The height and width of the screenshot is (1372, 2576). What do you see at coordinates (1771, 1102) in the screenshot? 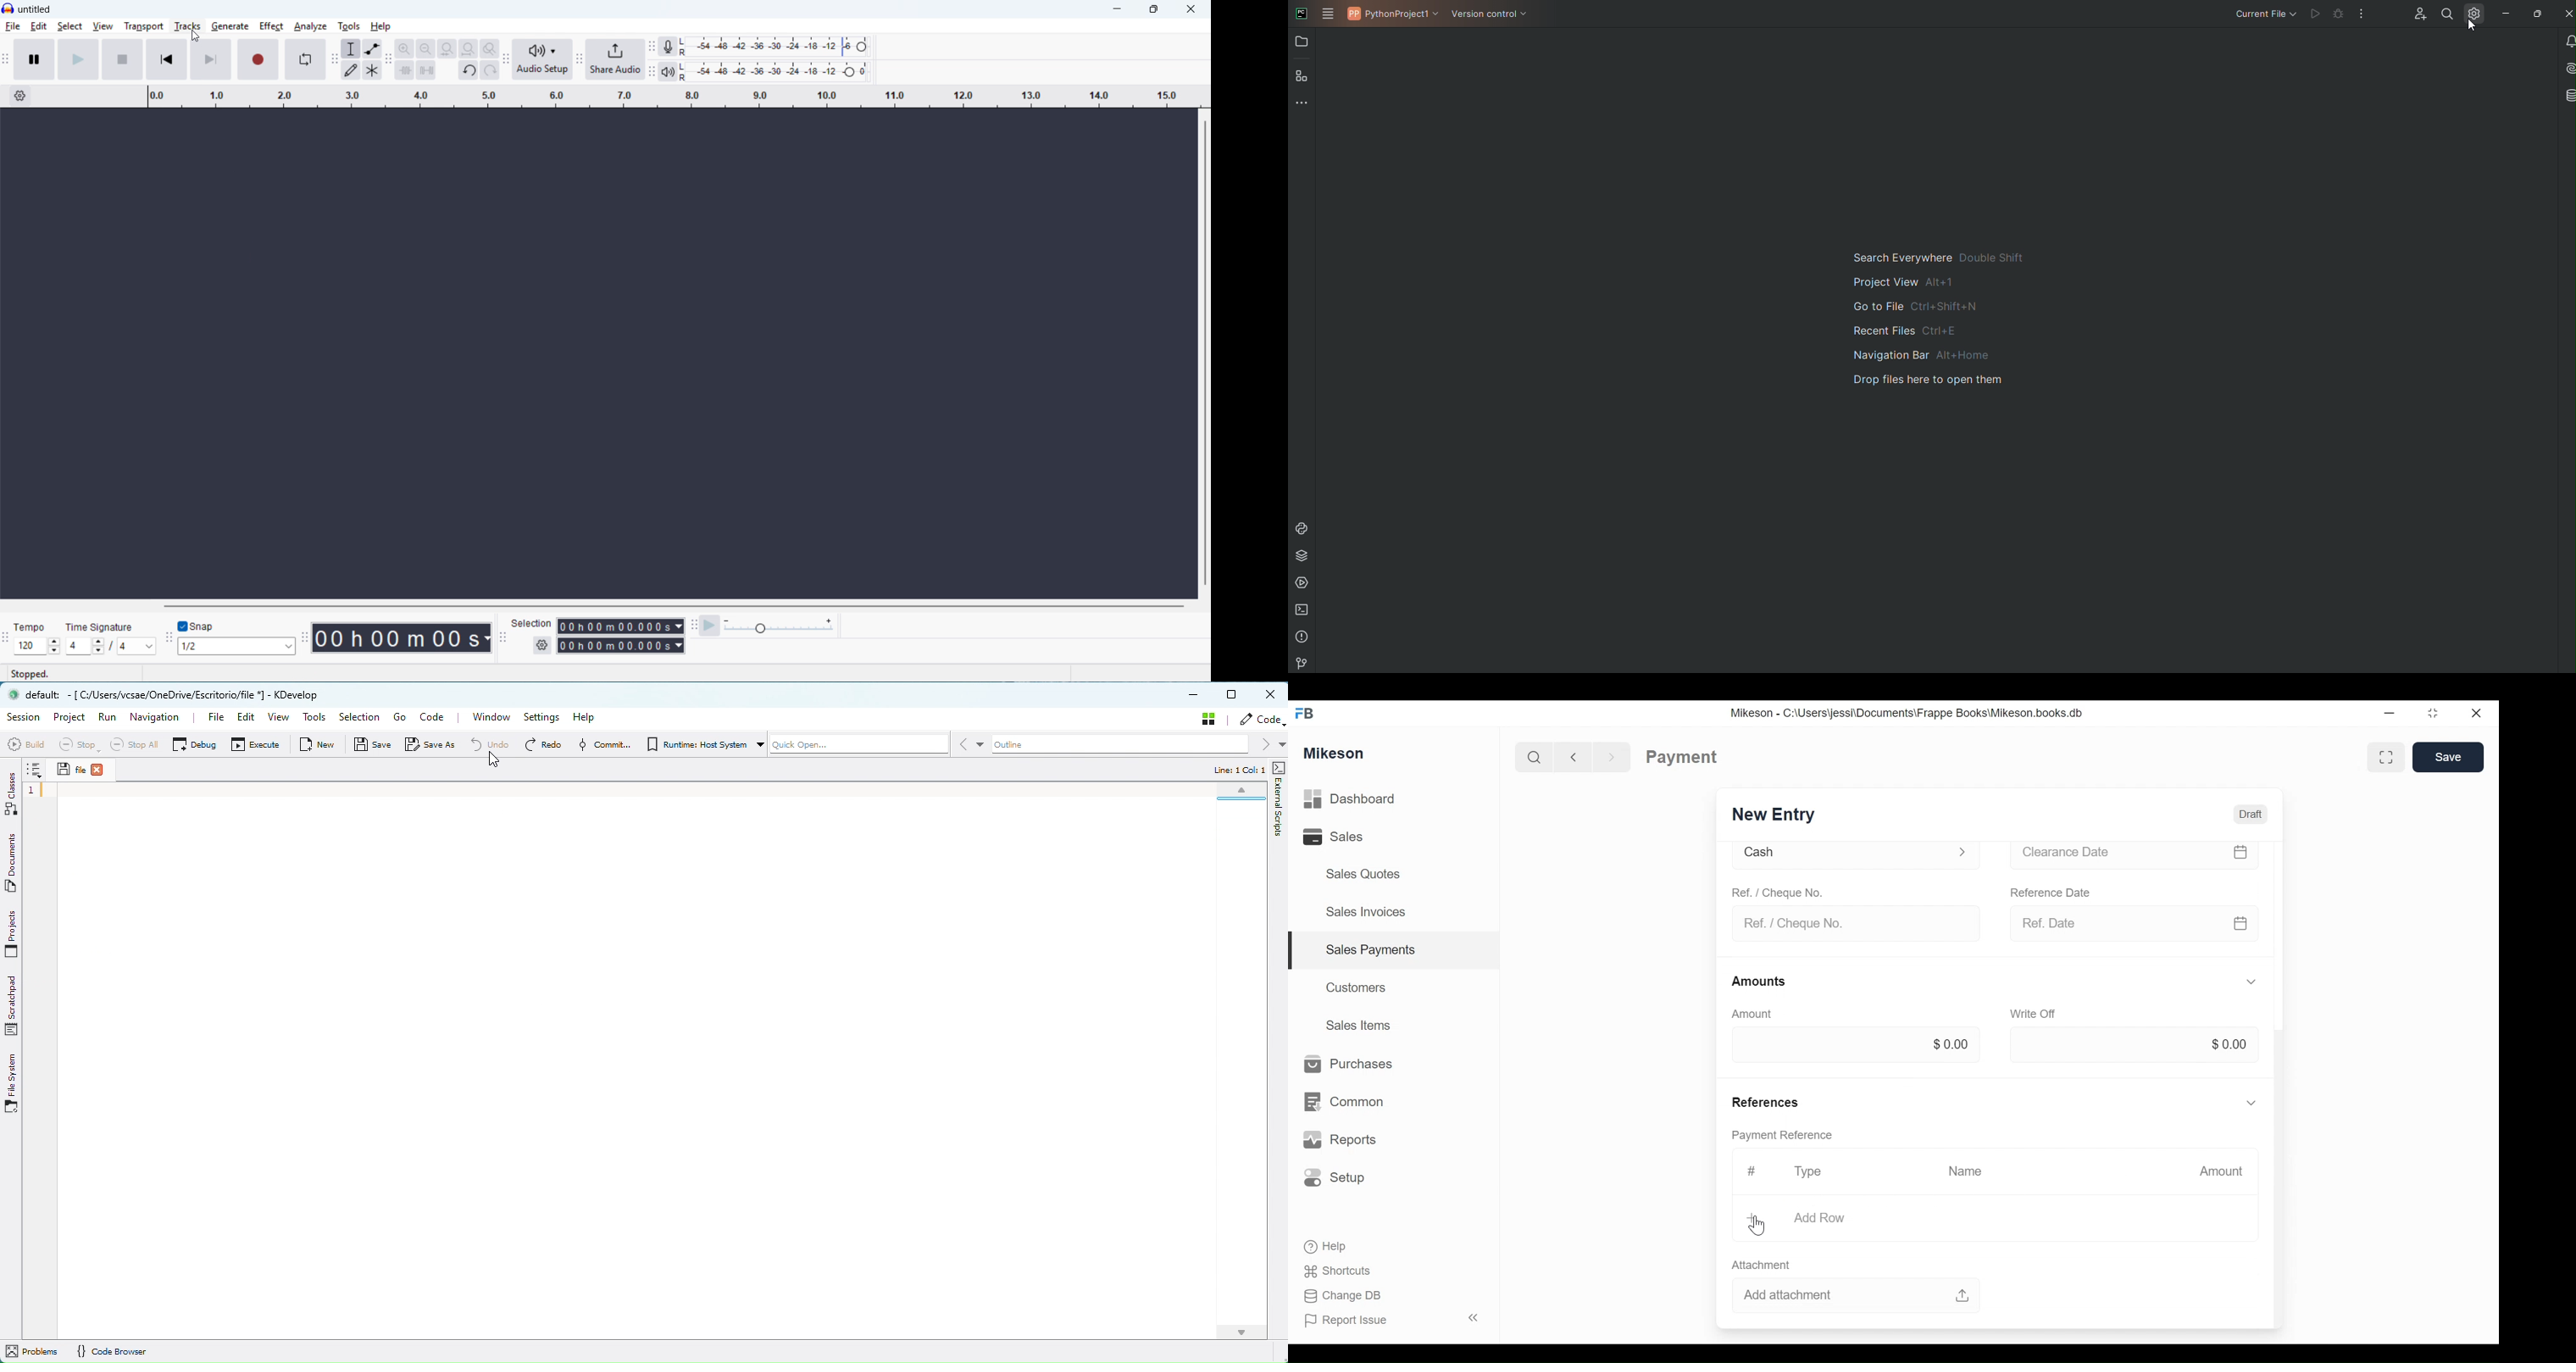
I see `References` at bounding box center [1771, 1102].